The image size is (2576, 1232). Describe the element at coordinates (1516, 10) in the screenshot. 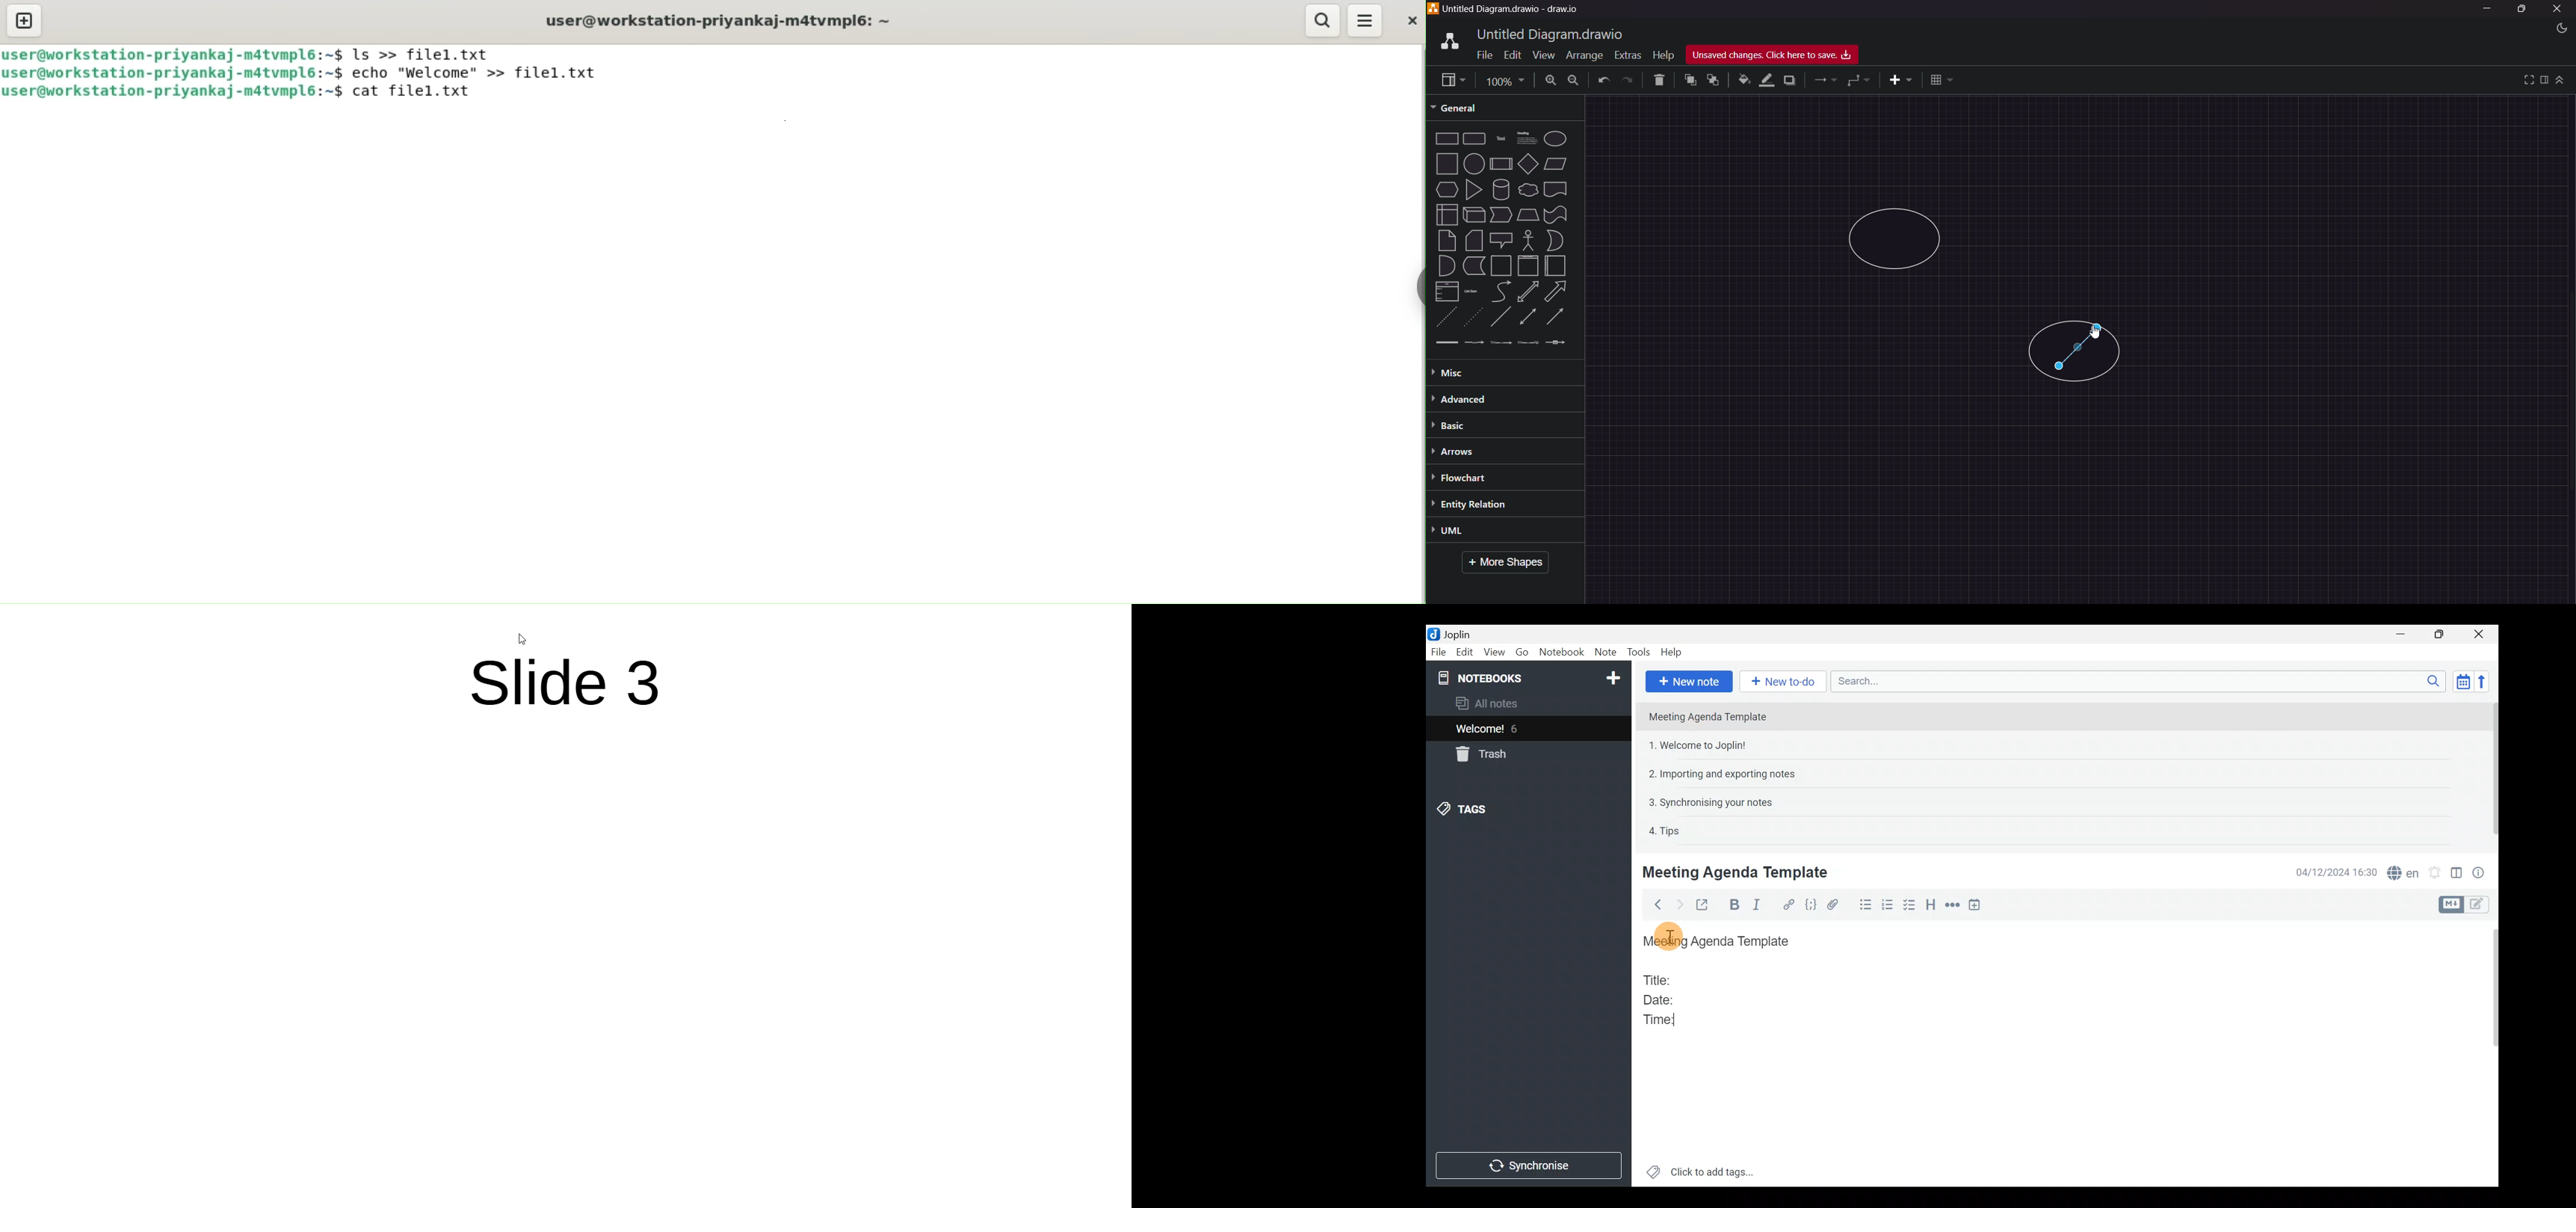

I see `Title` at that location.